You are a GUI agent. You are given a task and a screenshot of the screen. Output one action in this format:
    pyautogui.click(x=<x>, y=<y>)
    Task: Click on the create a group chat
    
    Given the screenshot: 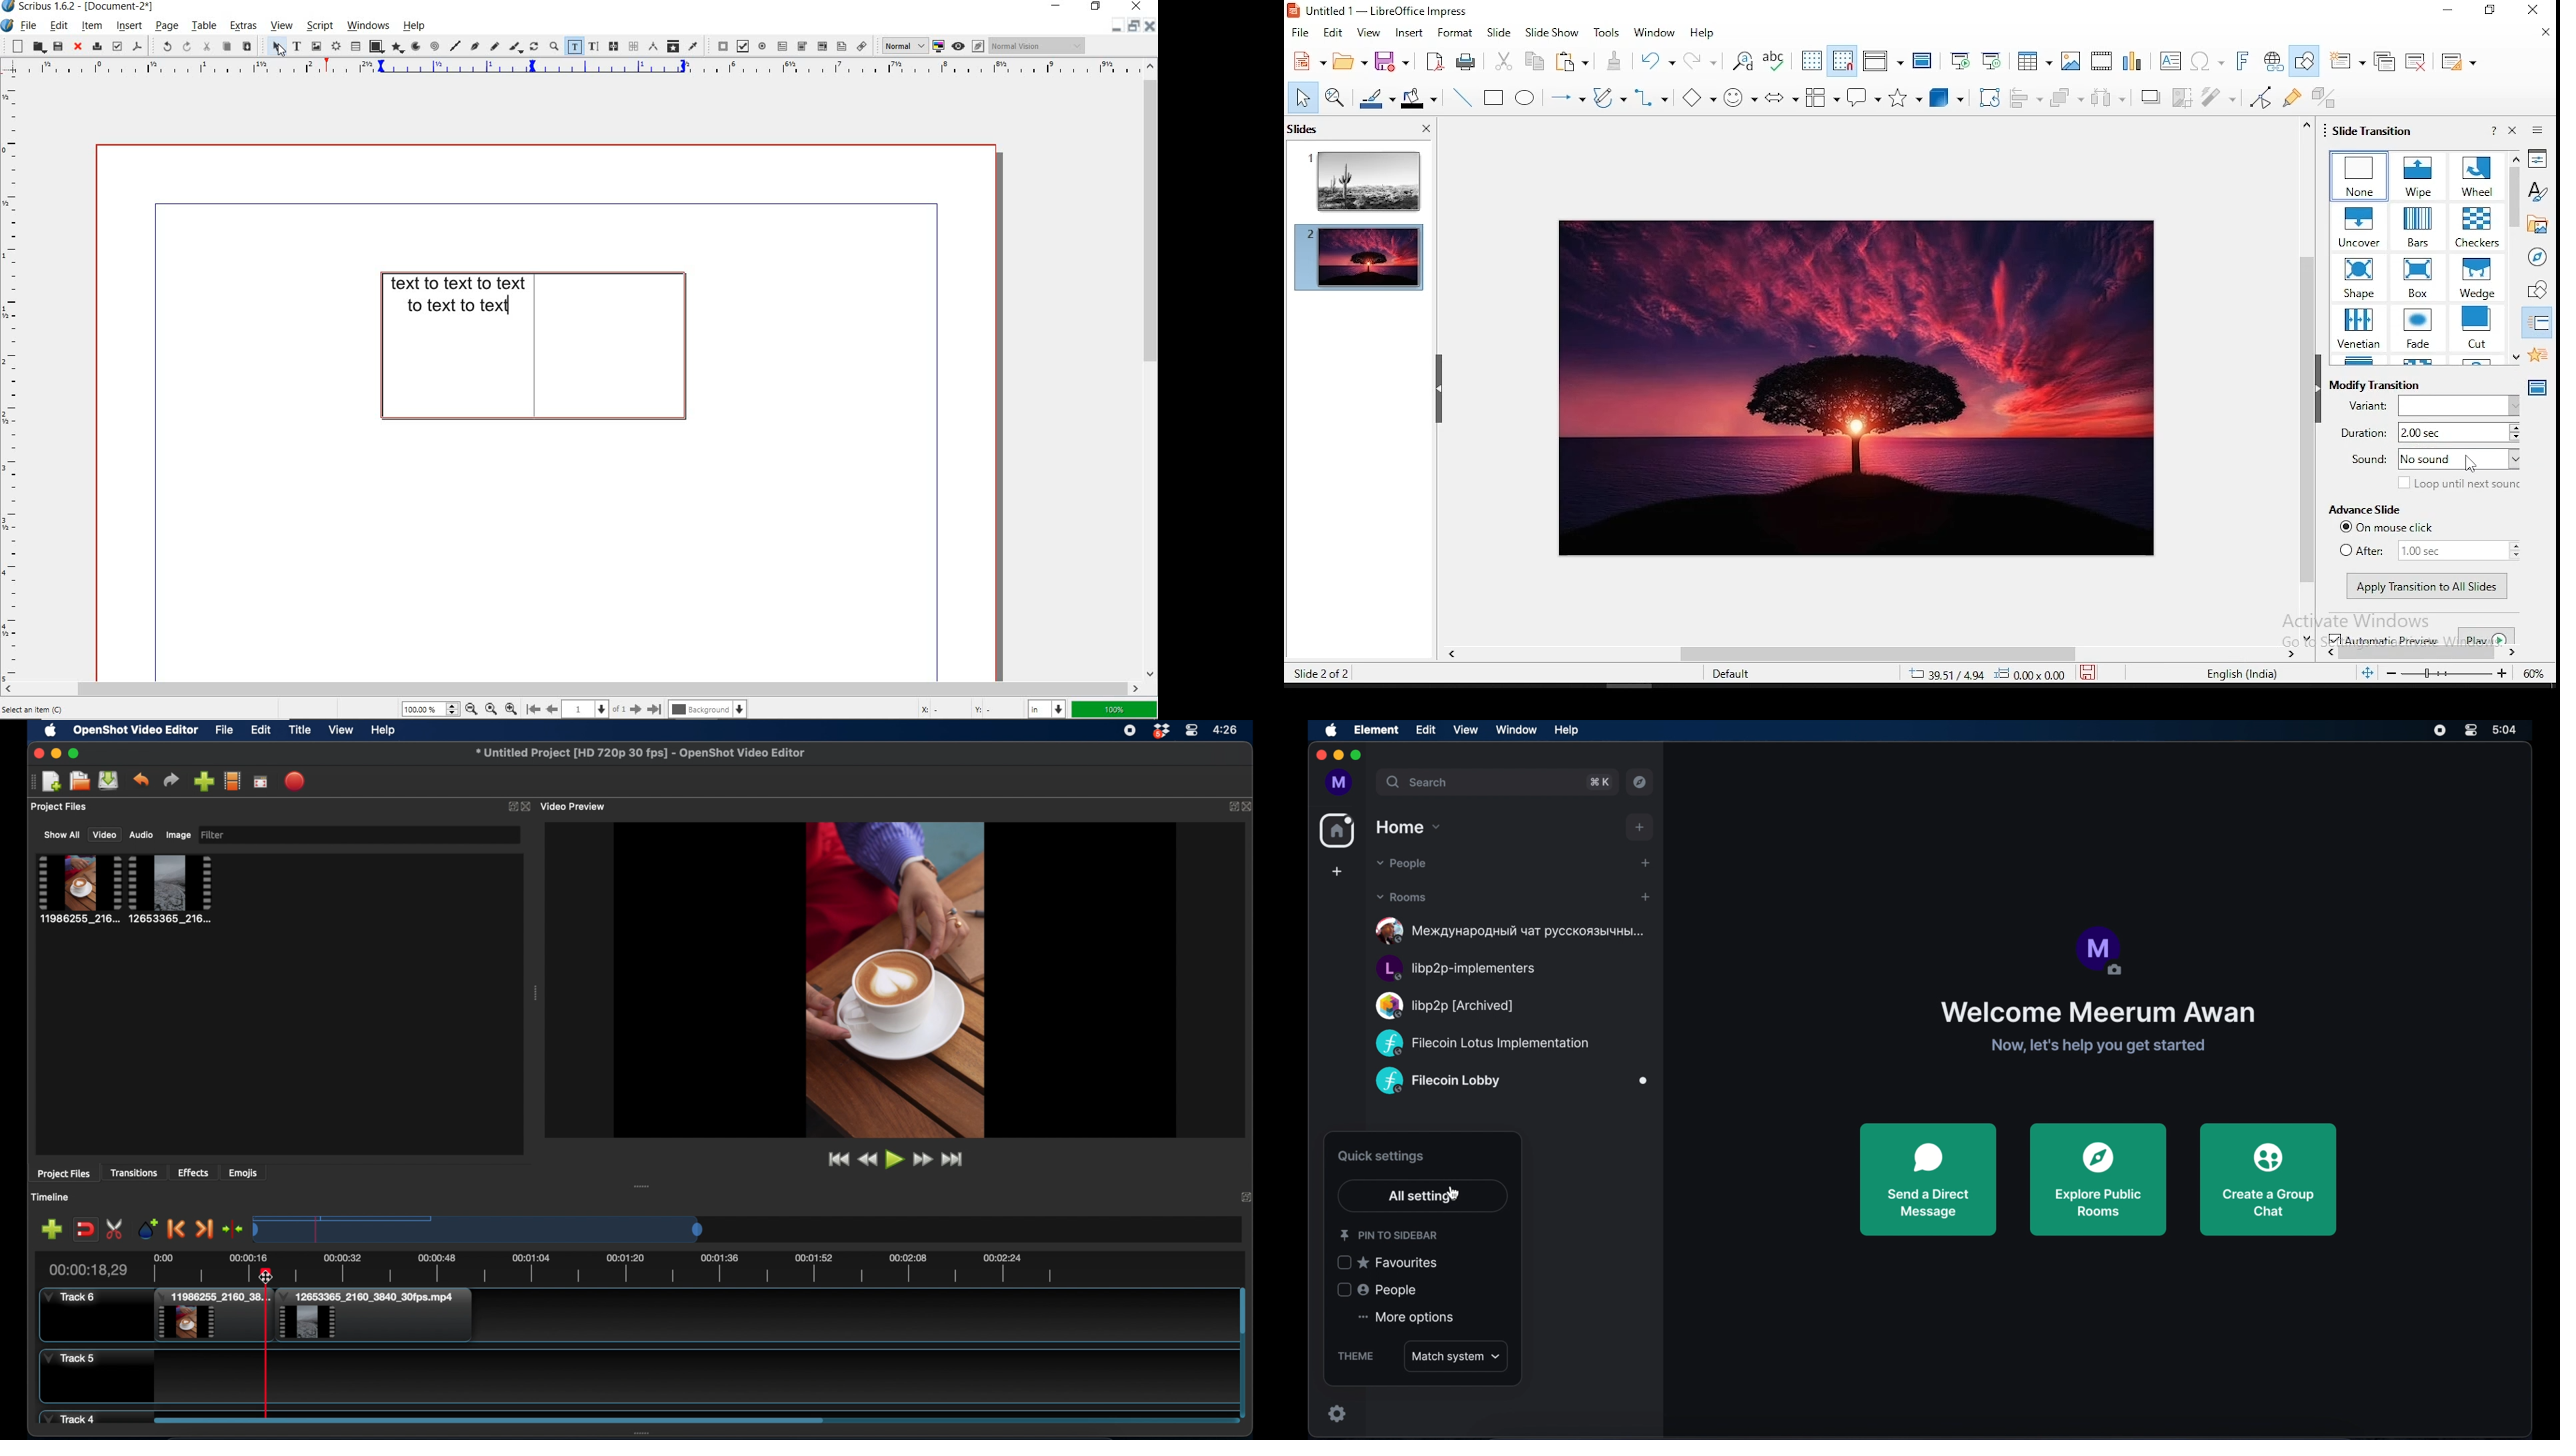 What is the action you would take?
    pyautogui.click(x=2269, y=1179)
    